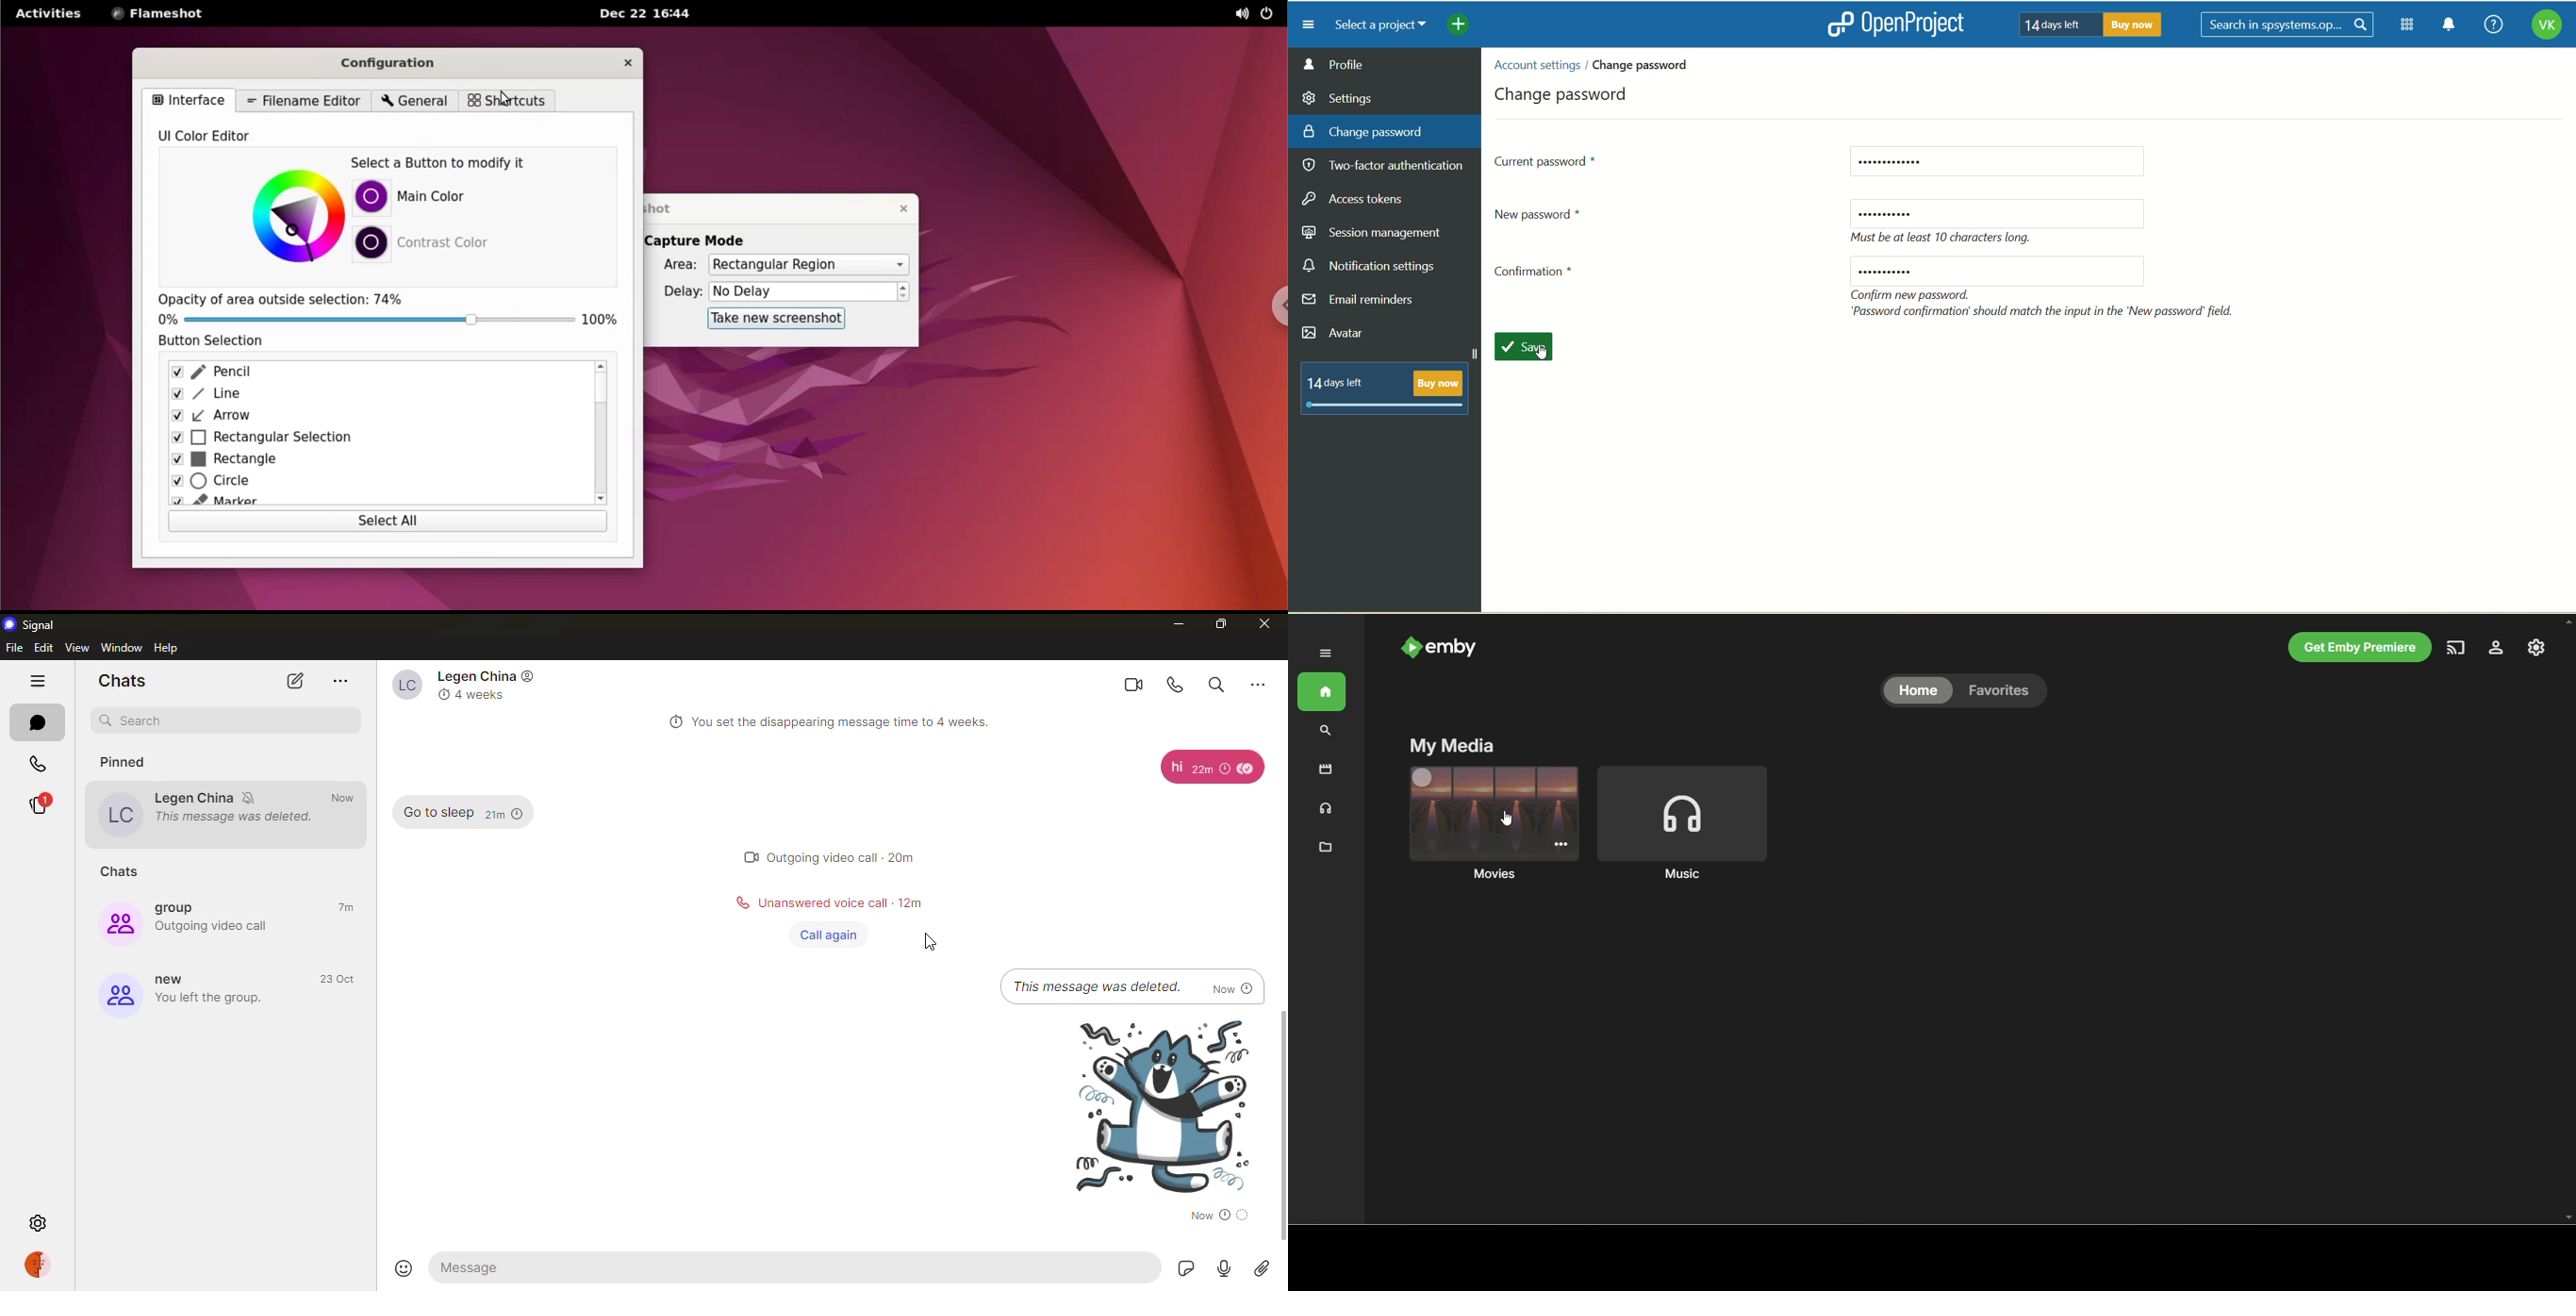  Describe the element at coordinates (742, 857) in the screenshot. I see `` at that location.